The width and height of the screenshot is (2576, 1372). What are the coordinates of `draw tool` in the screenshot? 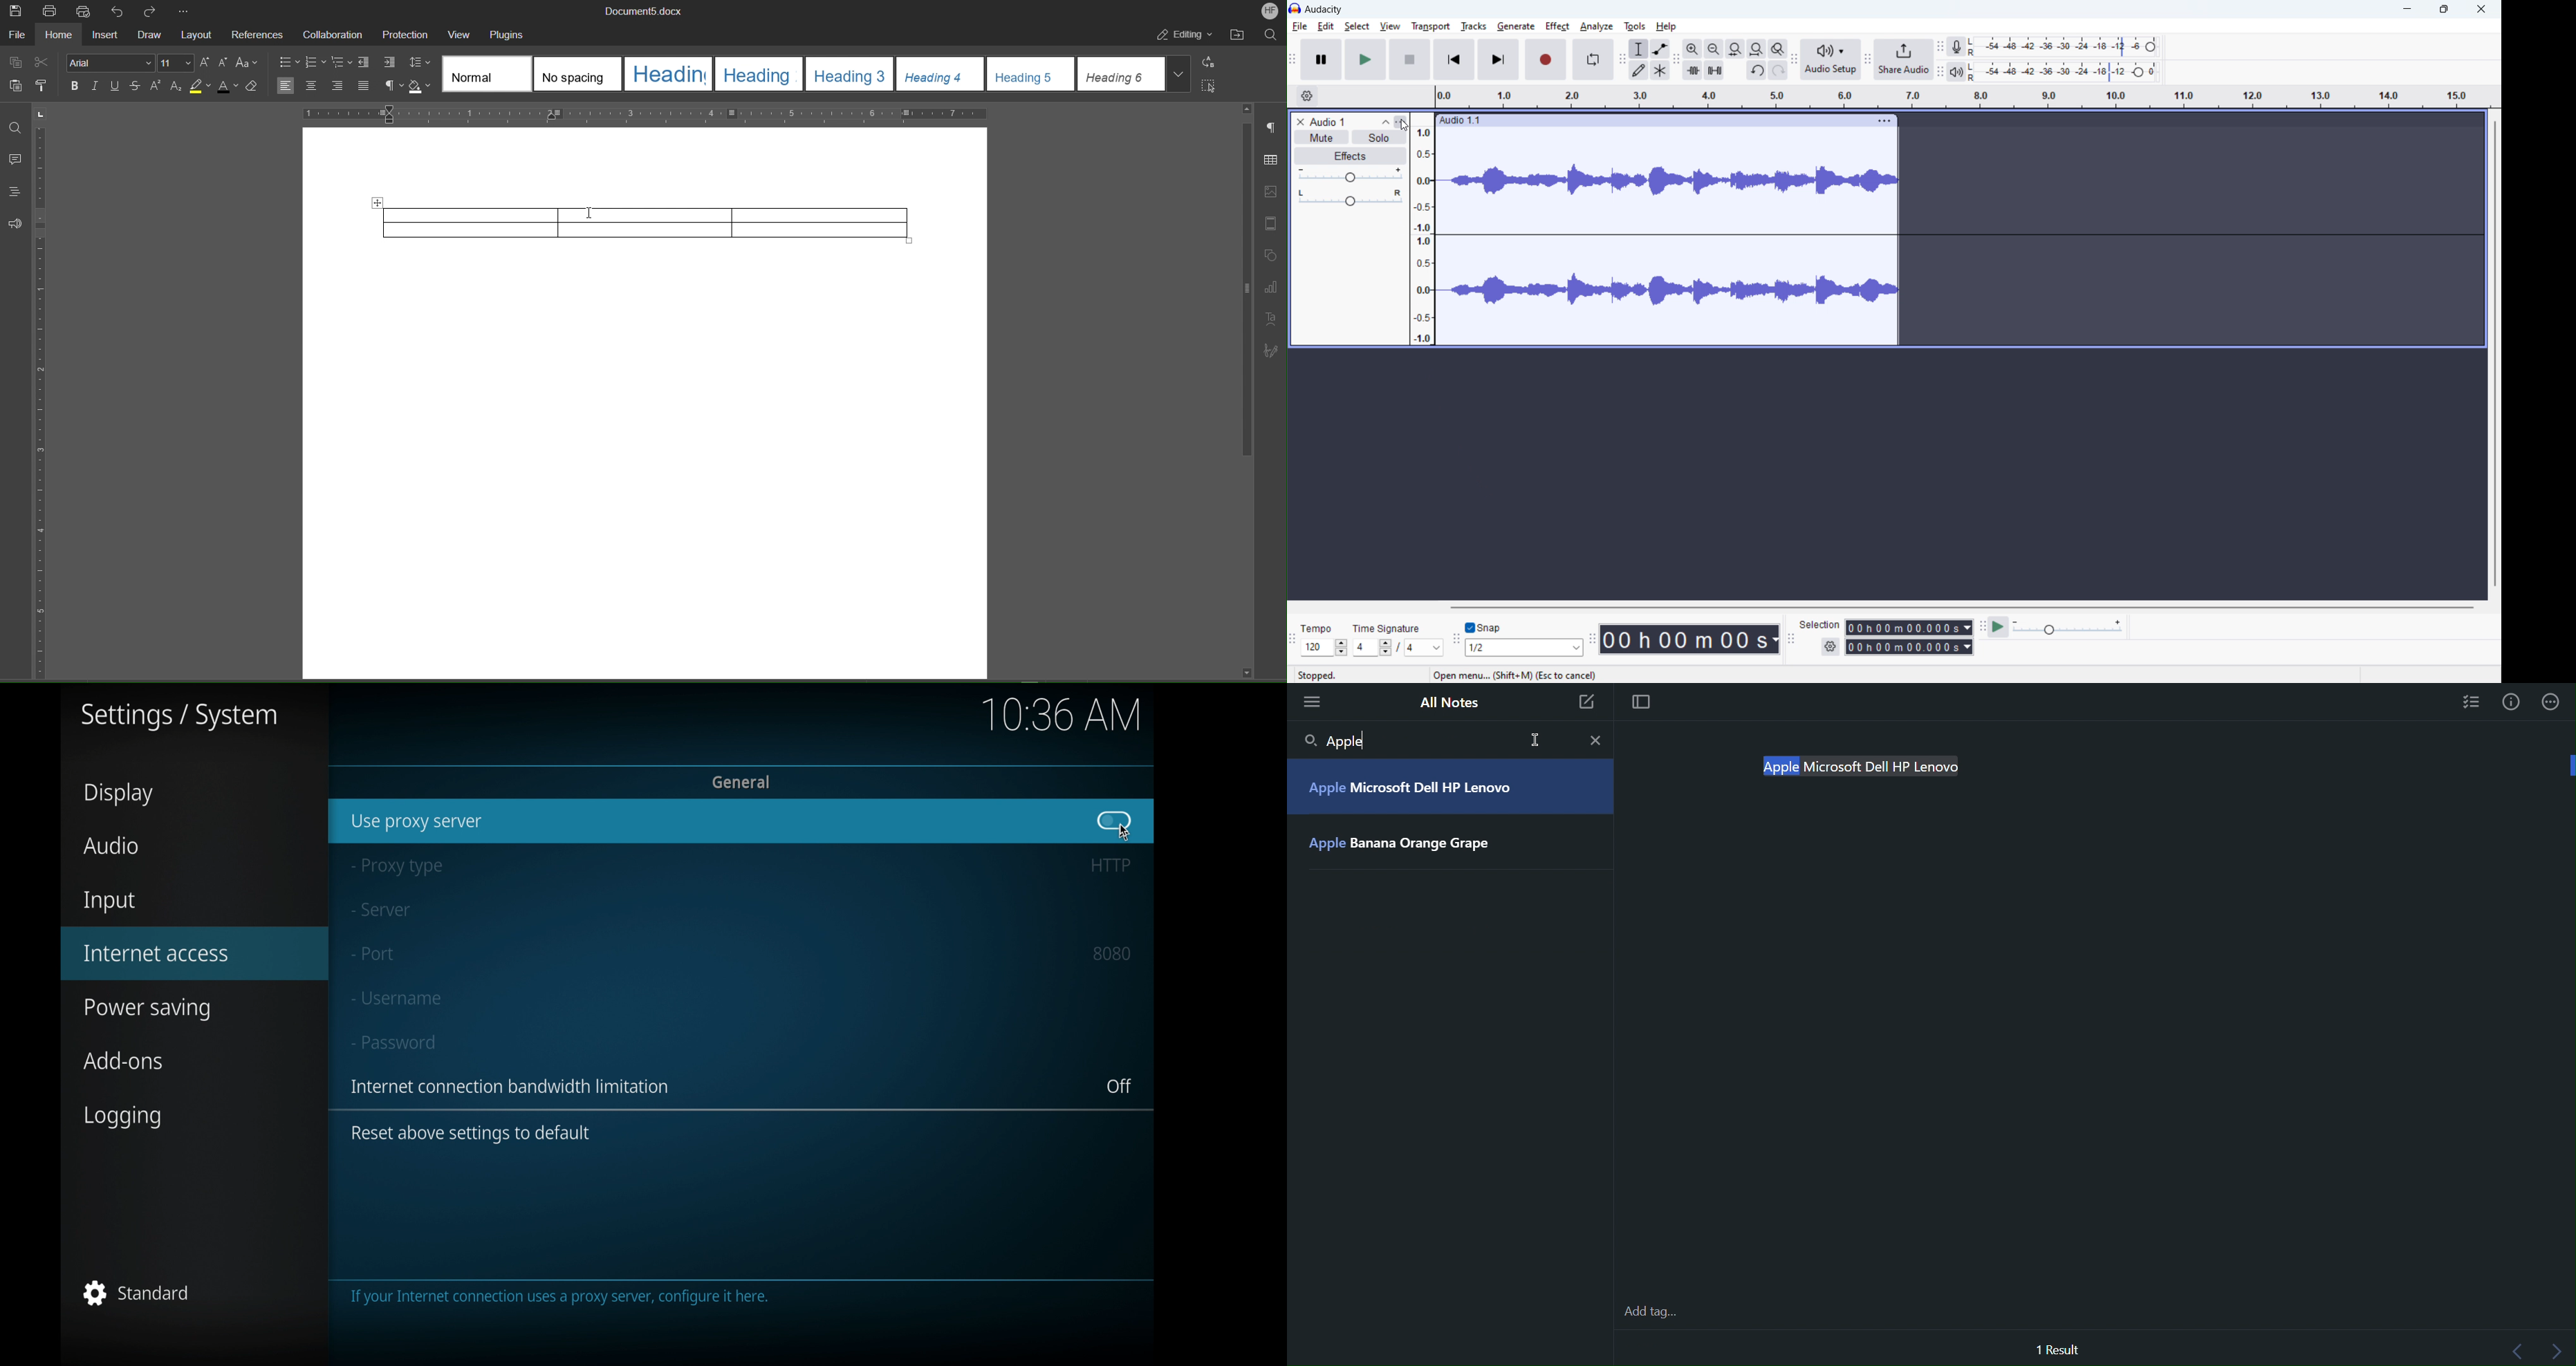 It's located at (1638, 70).